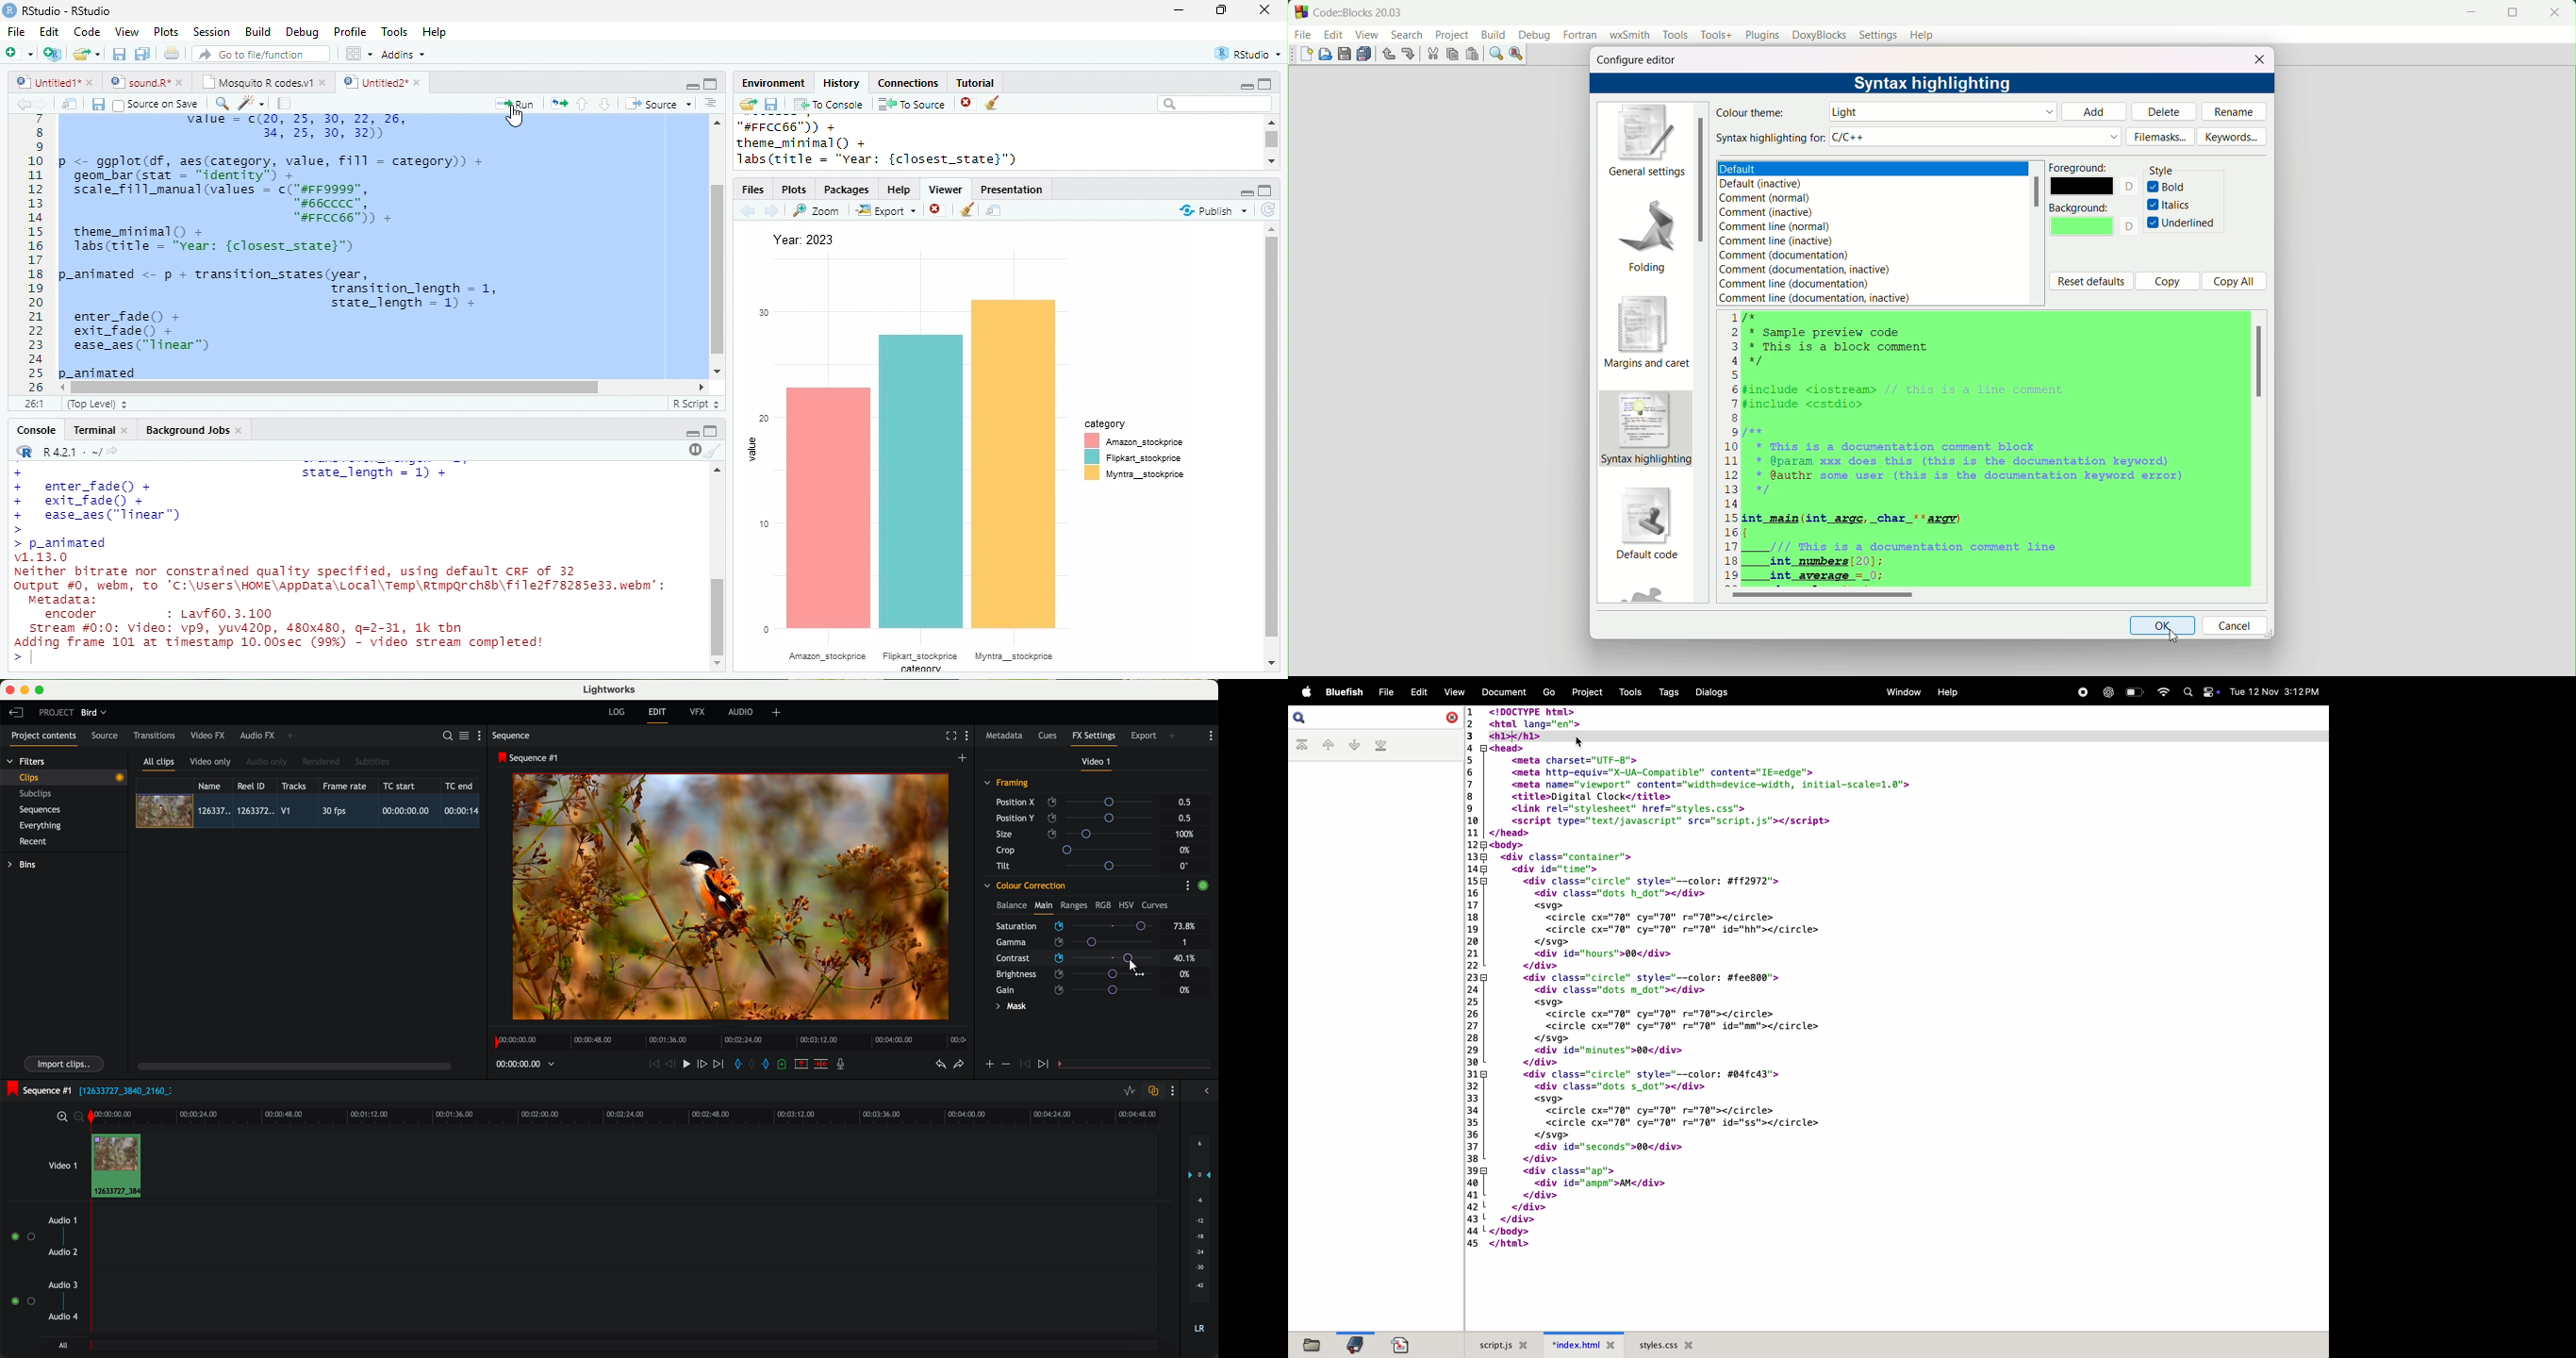 This screenshot has width=2576, height=1372. I want to click on Export, so click(885, 209).